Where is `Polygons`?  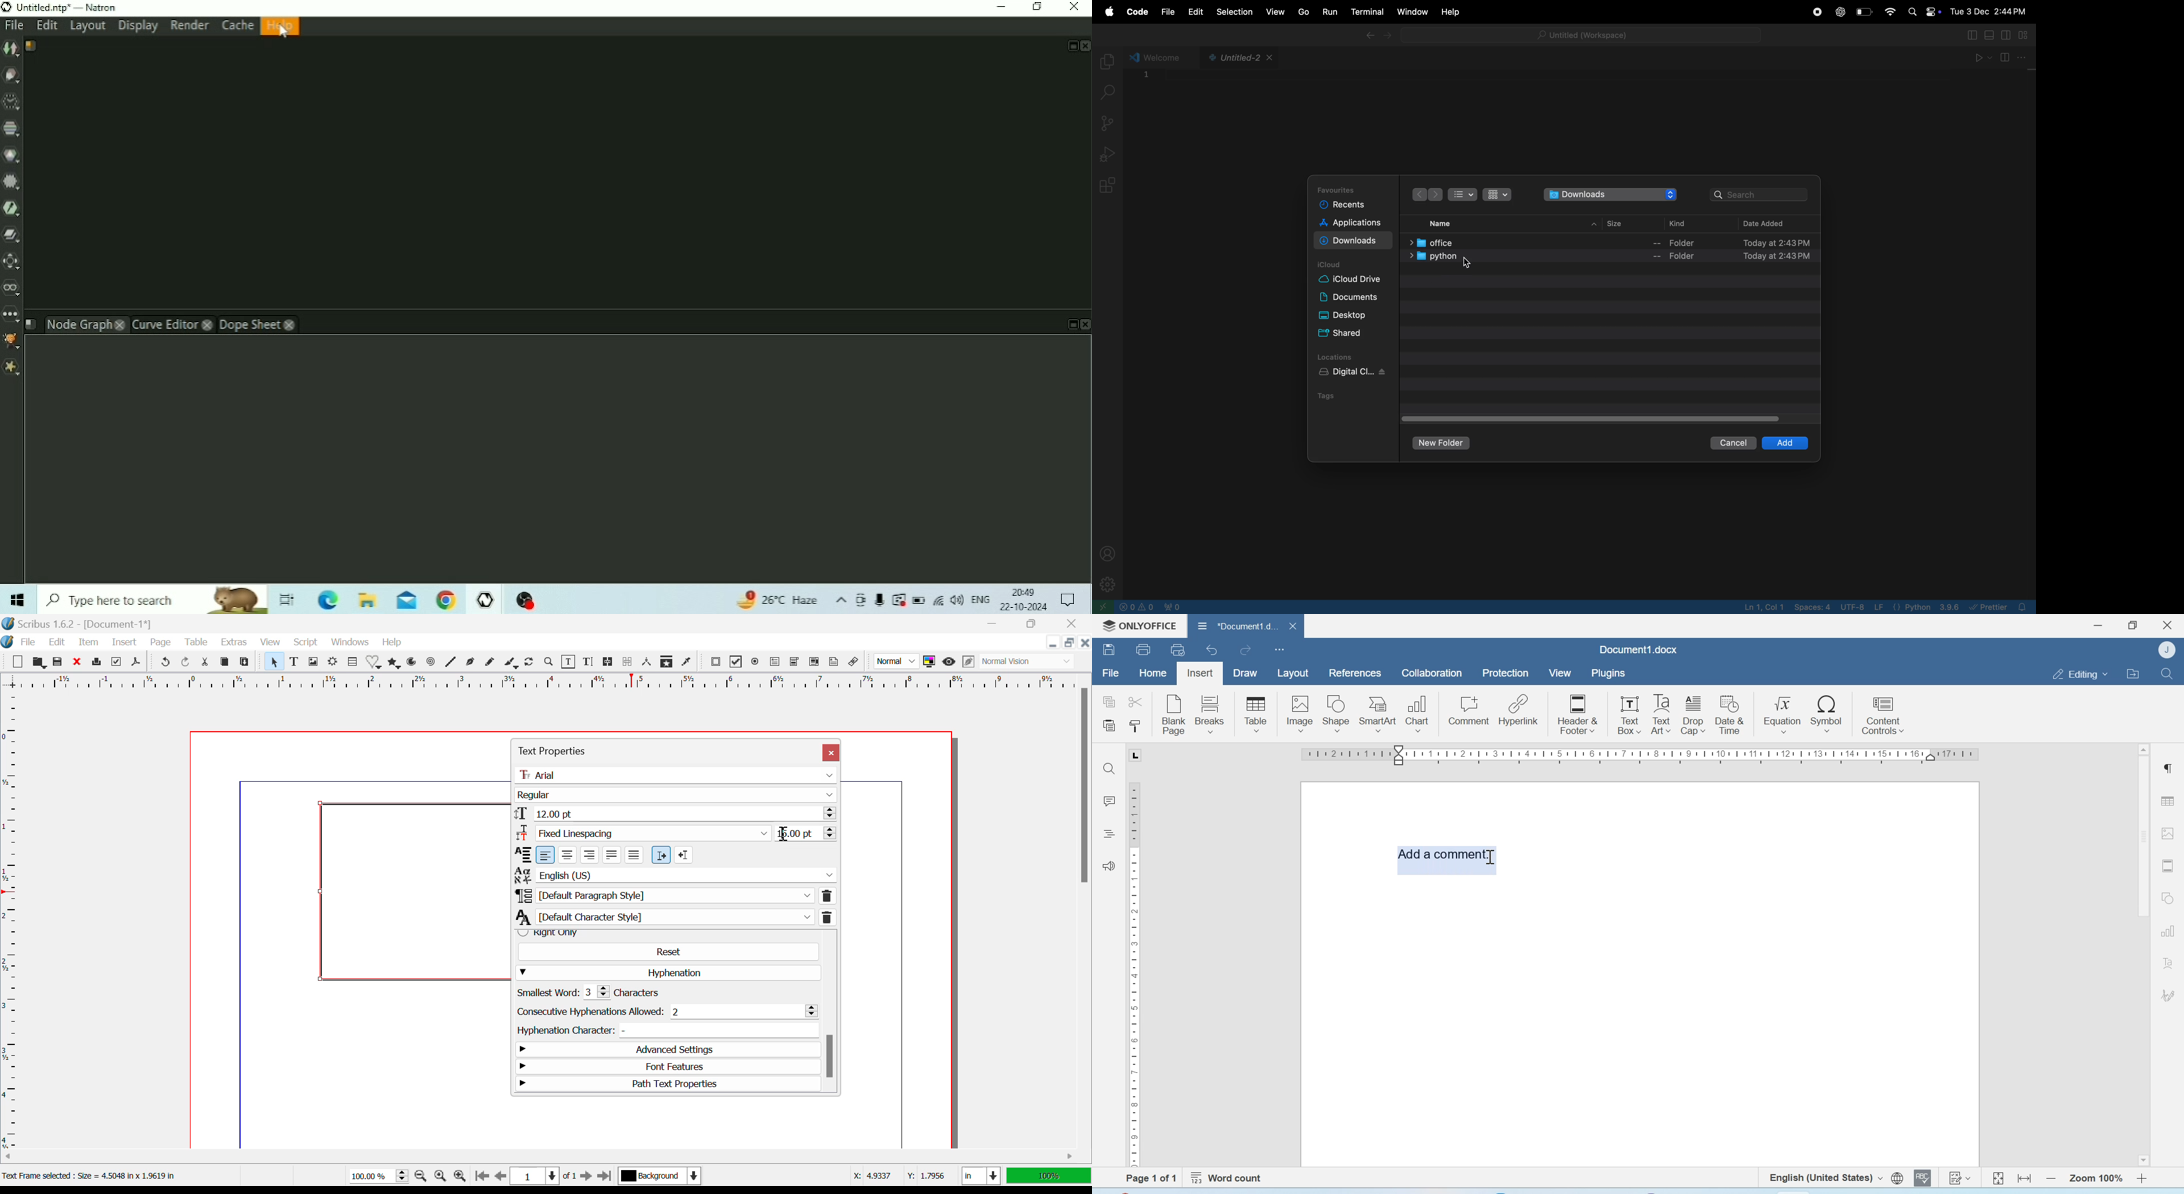
Polygons is located at coordinates (394, 664).